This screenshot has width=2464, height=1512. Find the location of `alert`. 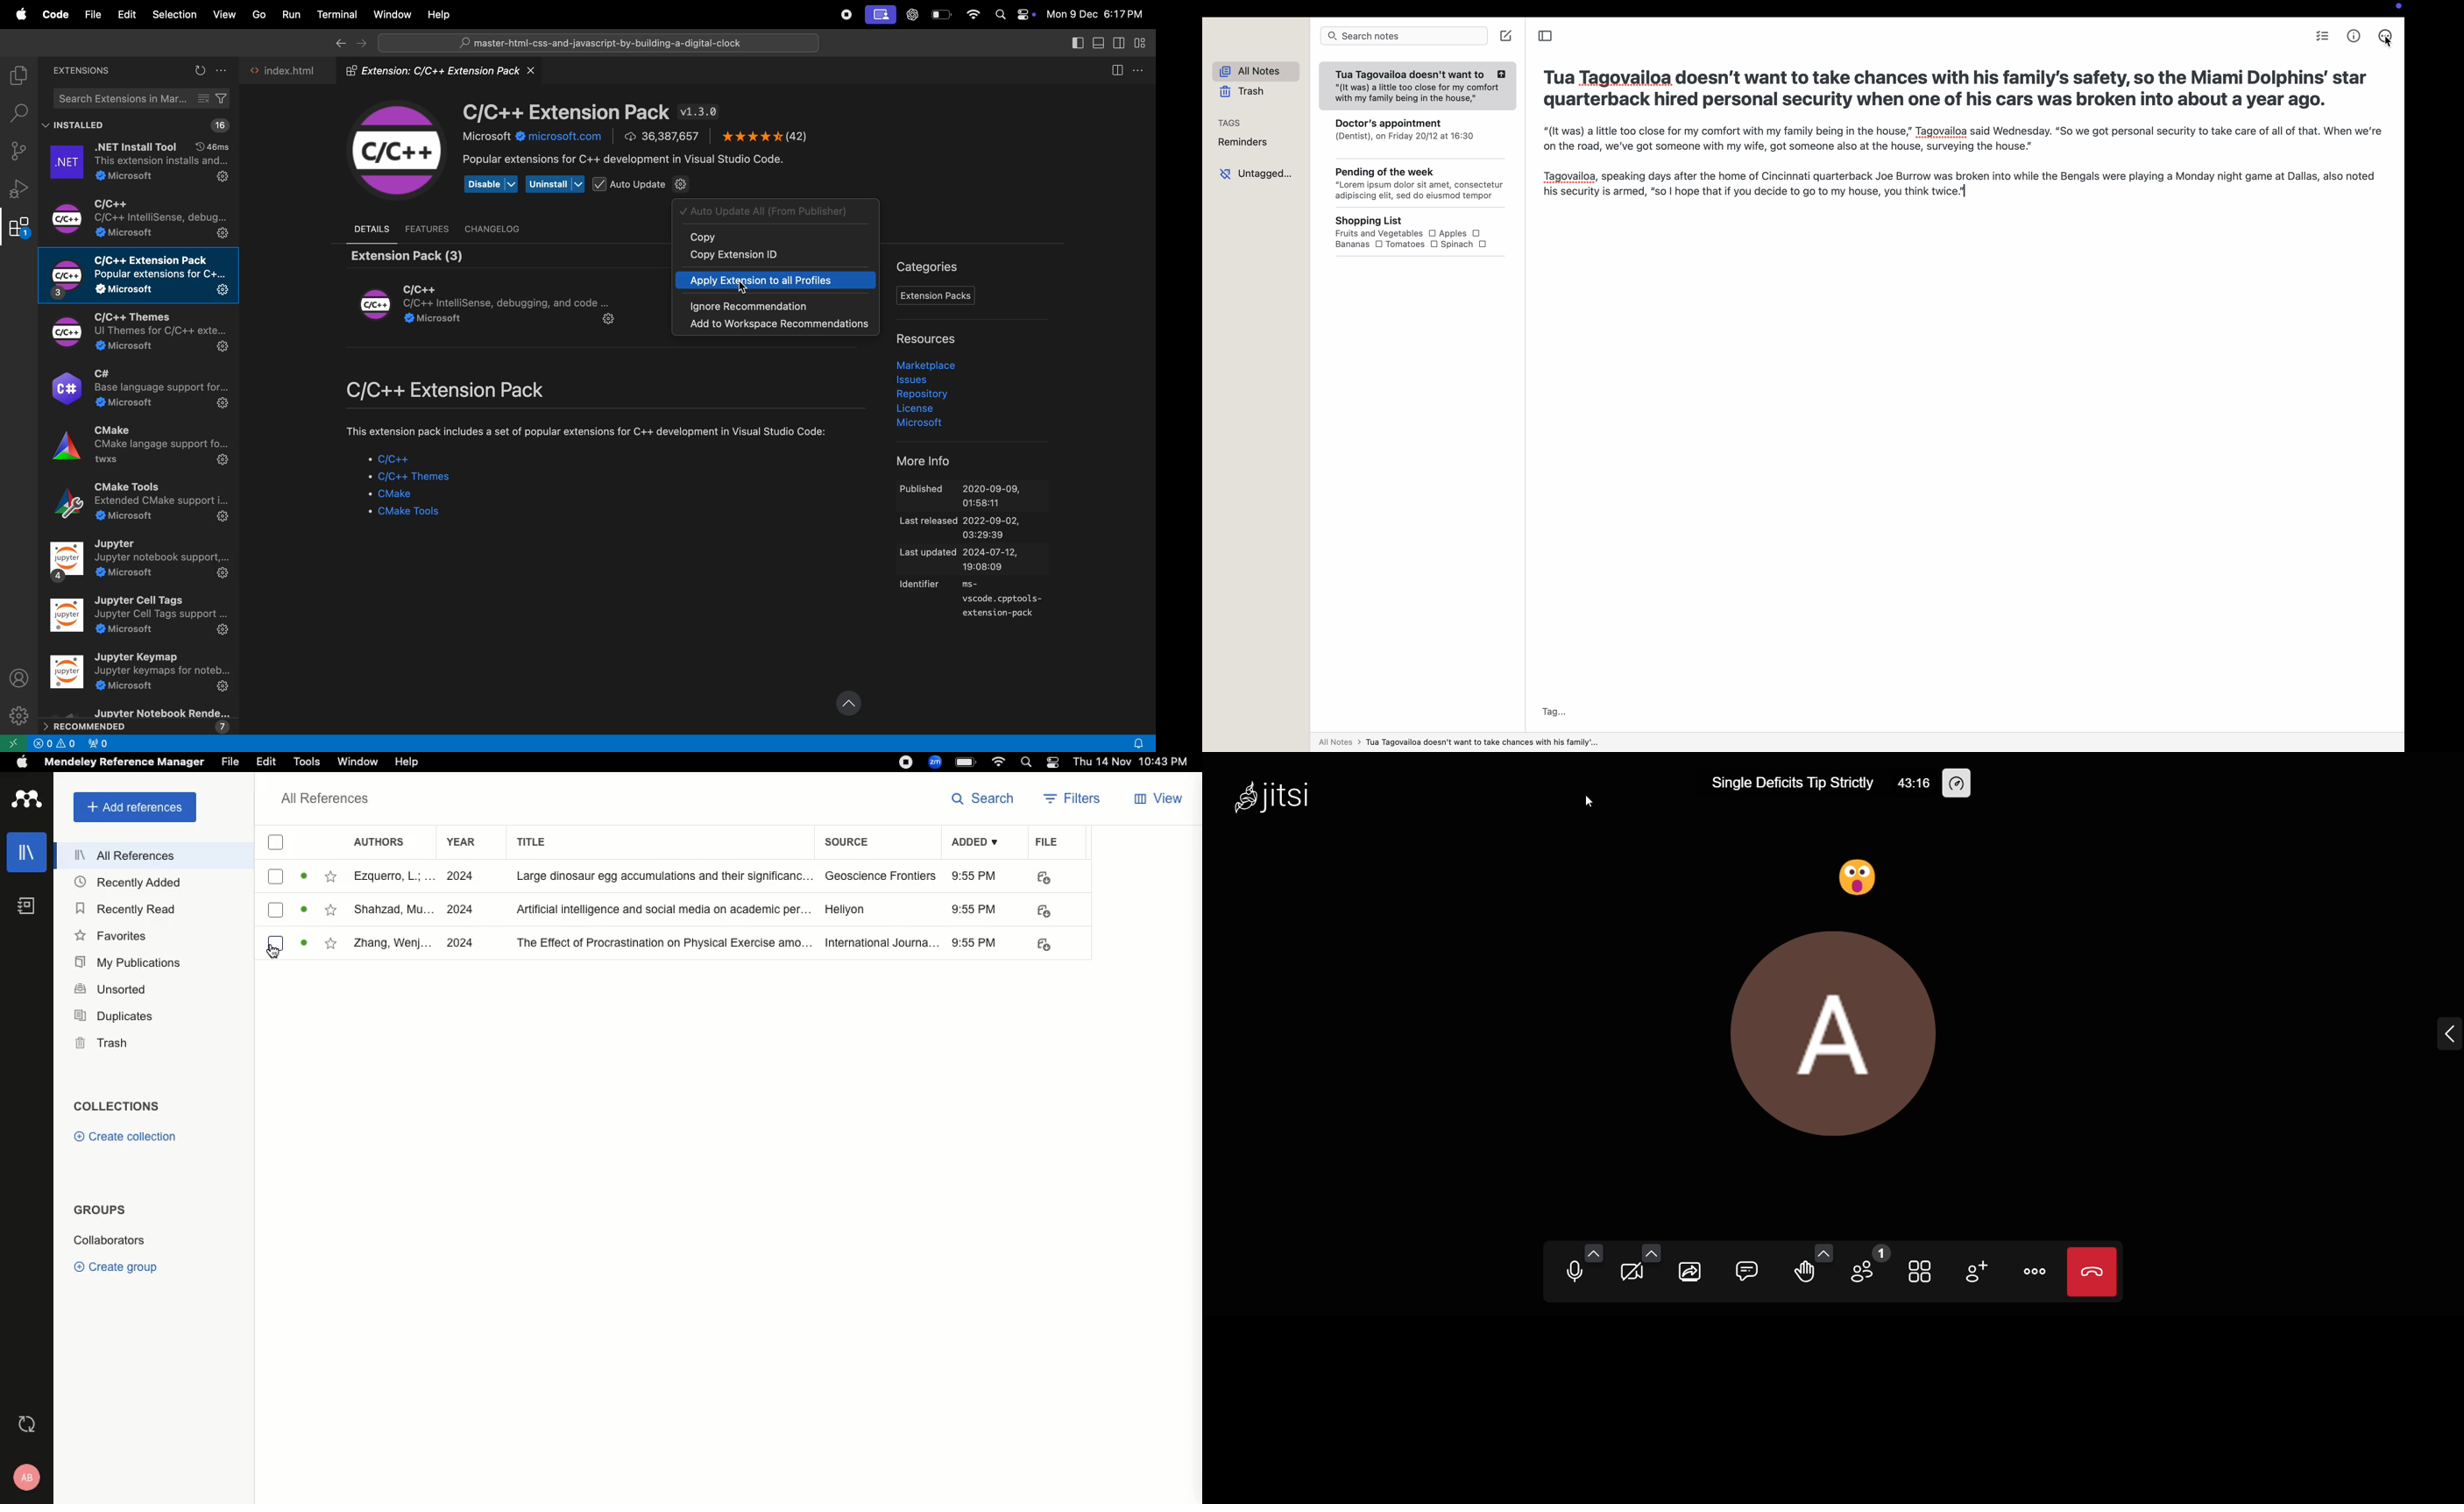

alert is located at coordinates (98, 745).